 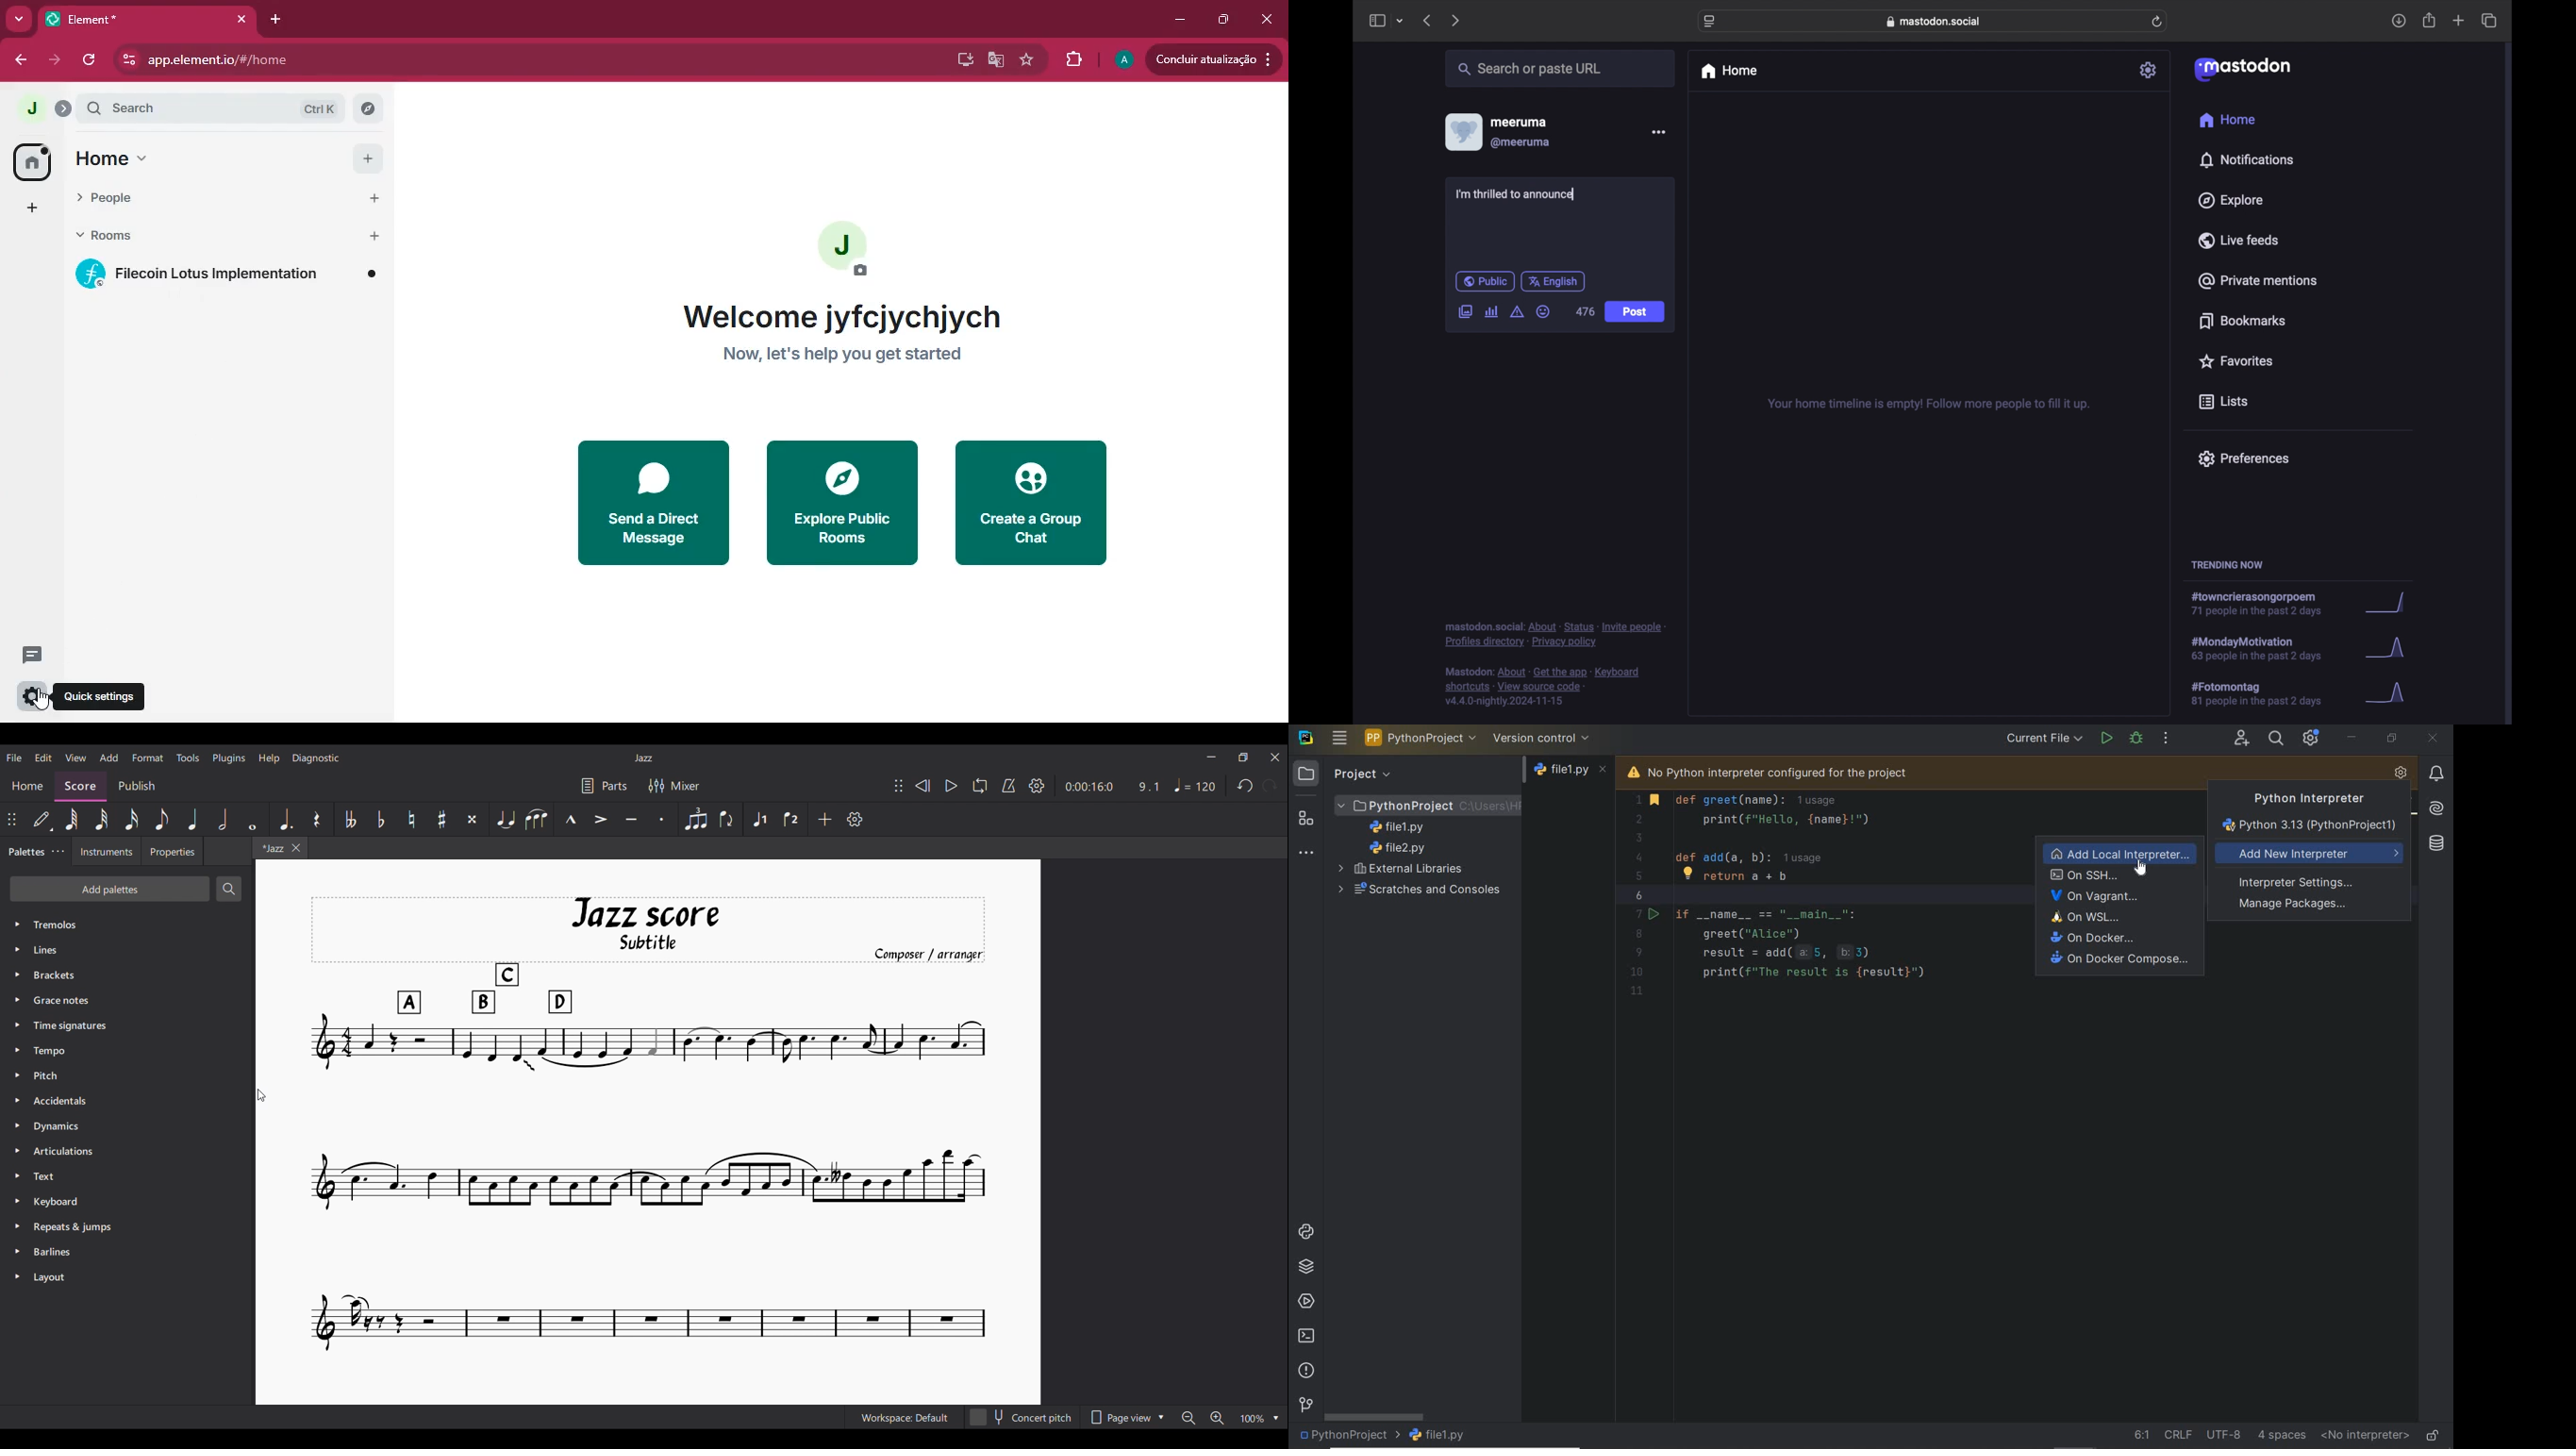 What do you see at coordinates (1090, 787) in the screenshot?
I see `0:00:16:0` at bounding box center [1090, 787].